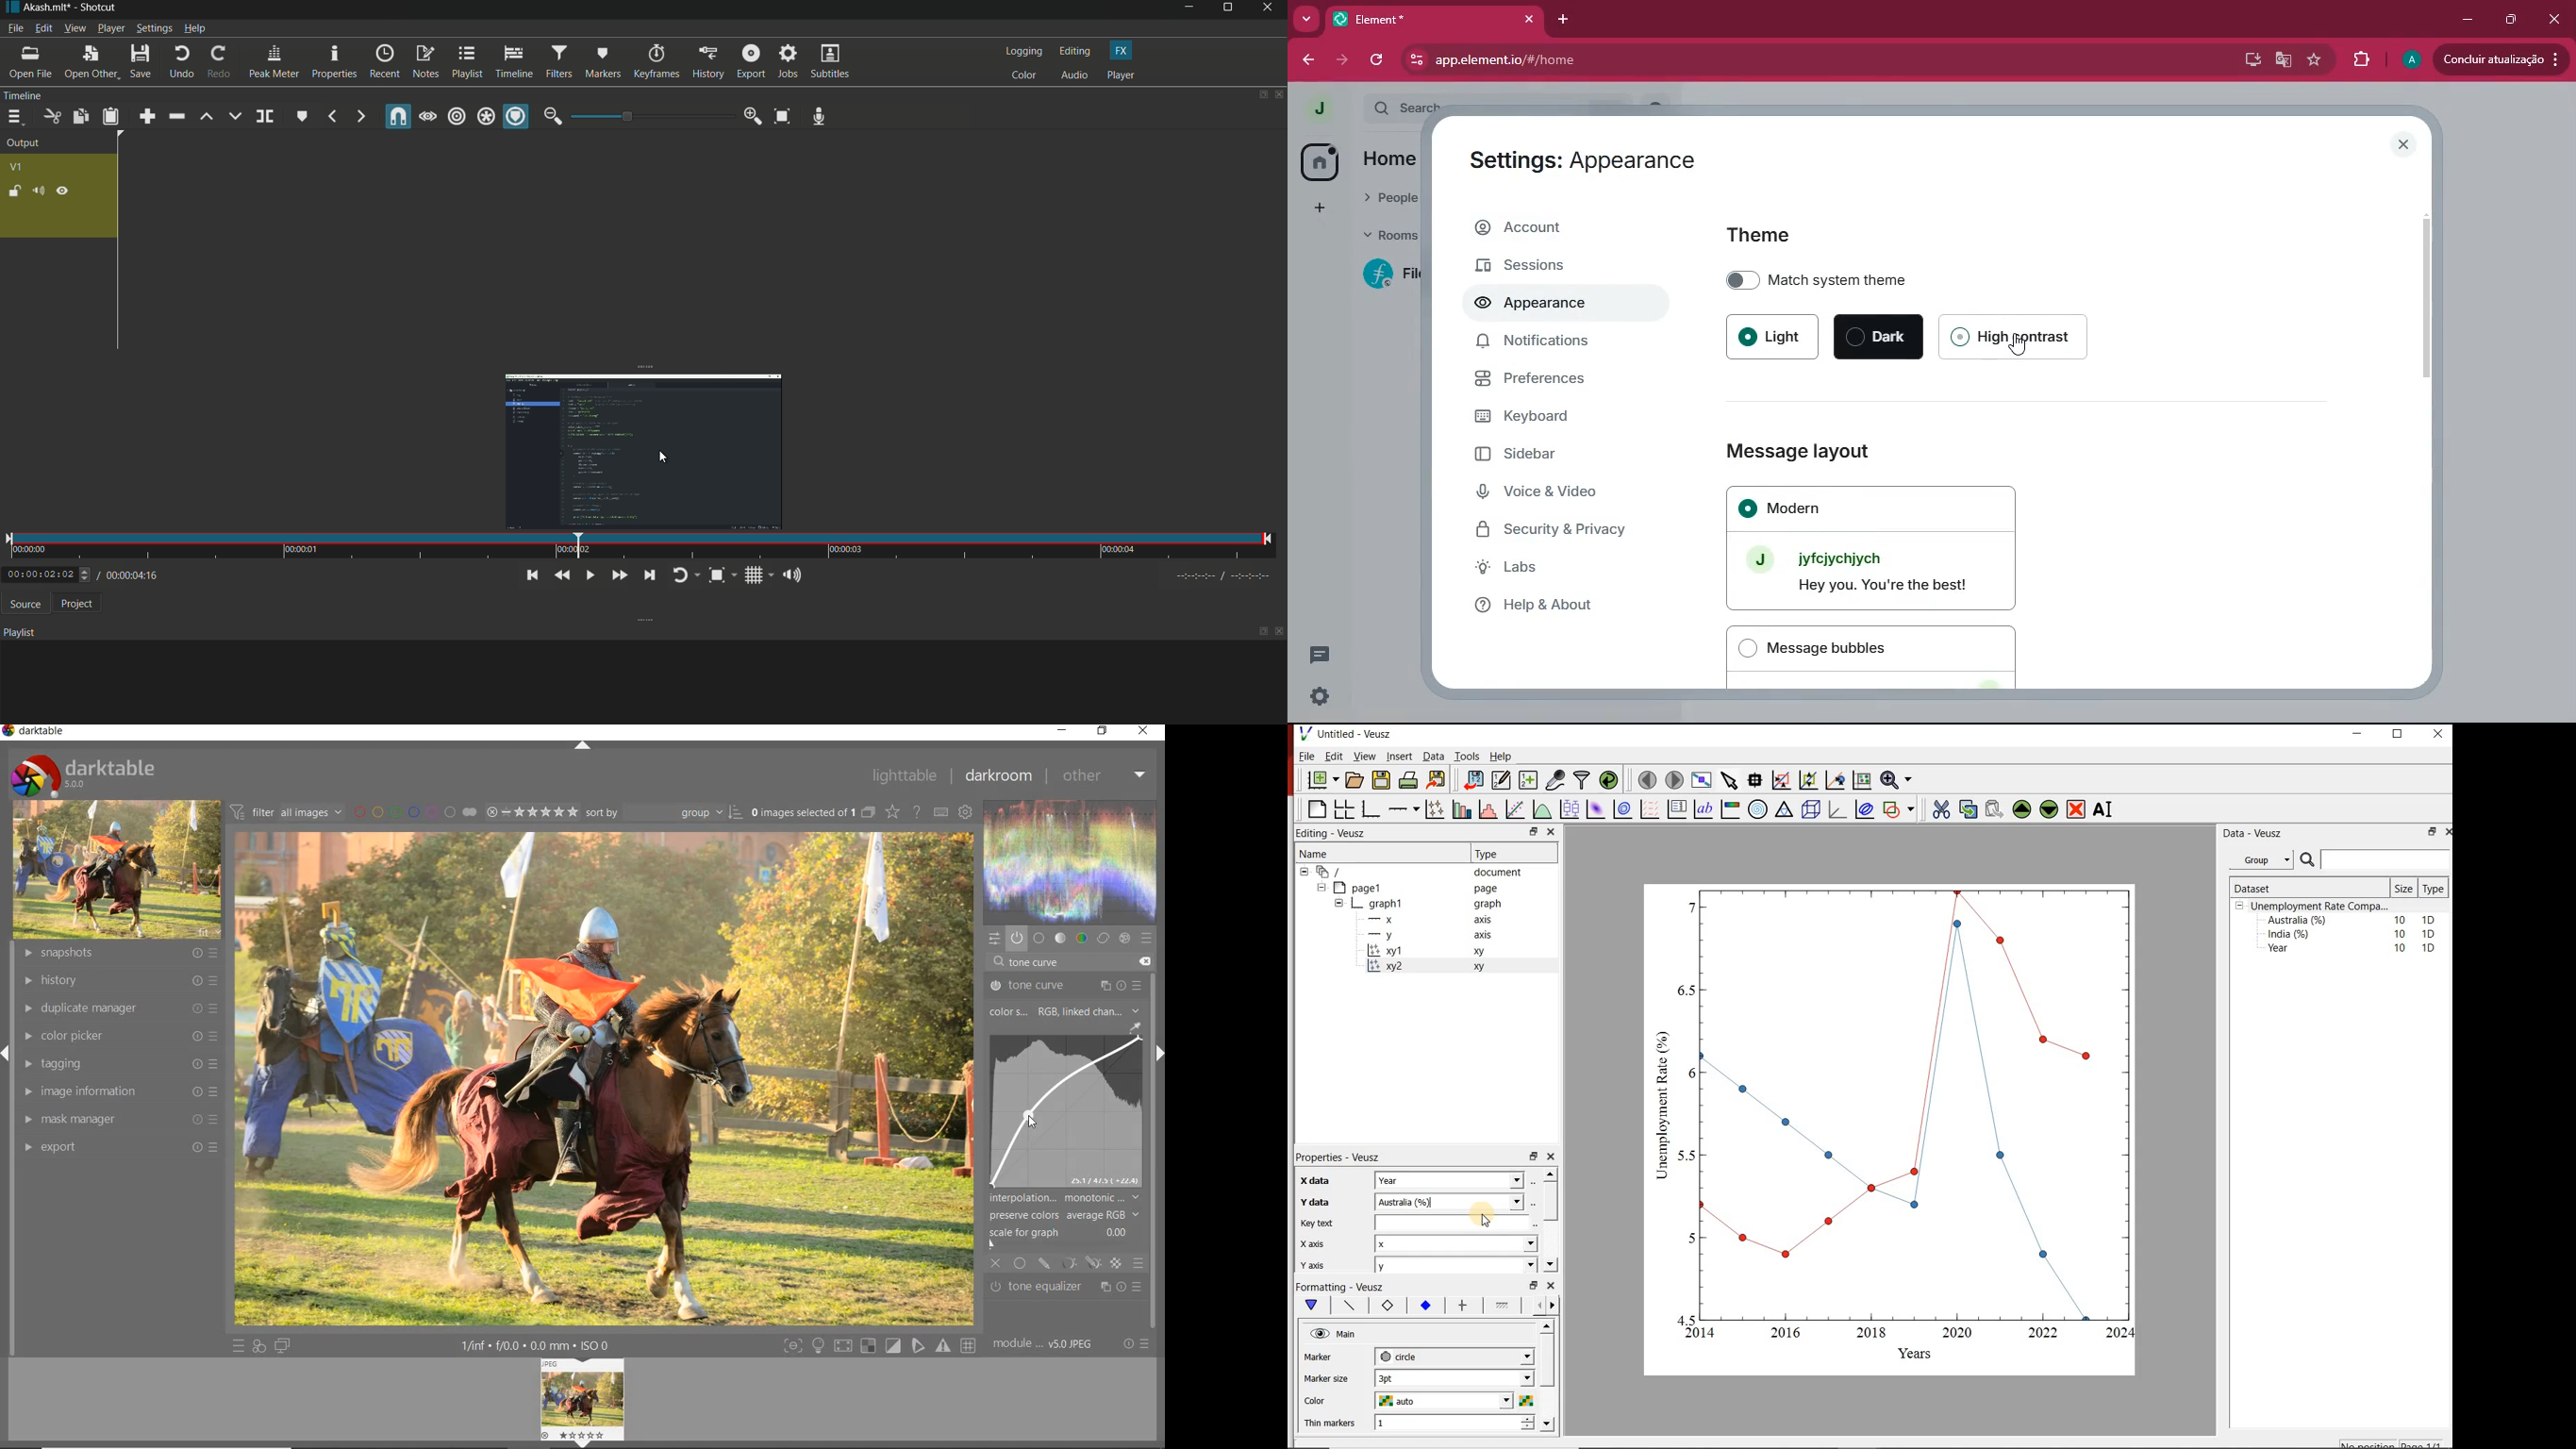 The image size is (2576, 1456). What do you see at coordinates (1569, 455) in the screenshot?
I see `sidebar` at bounding box center [1569, 455].